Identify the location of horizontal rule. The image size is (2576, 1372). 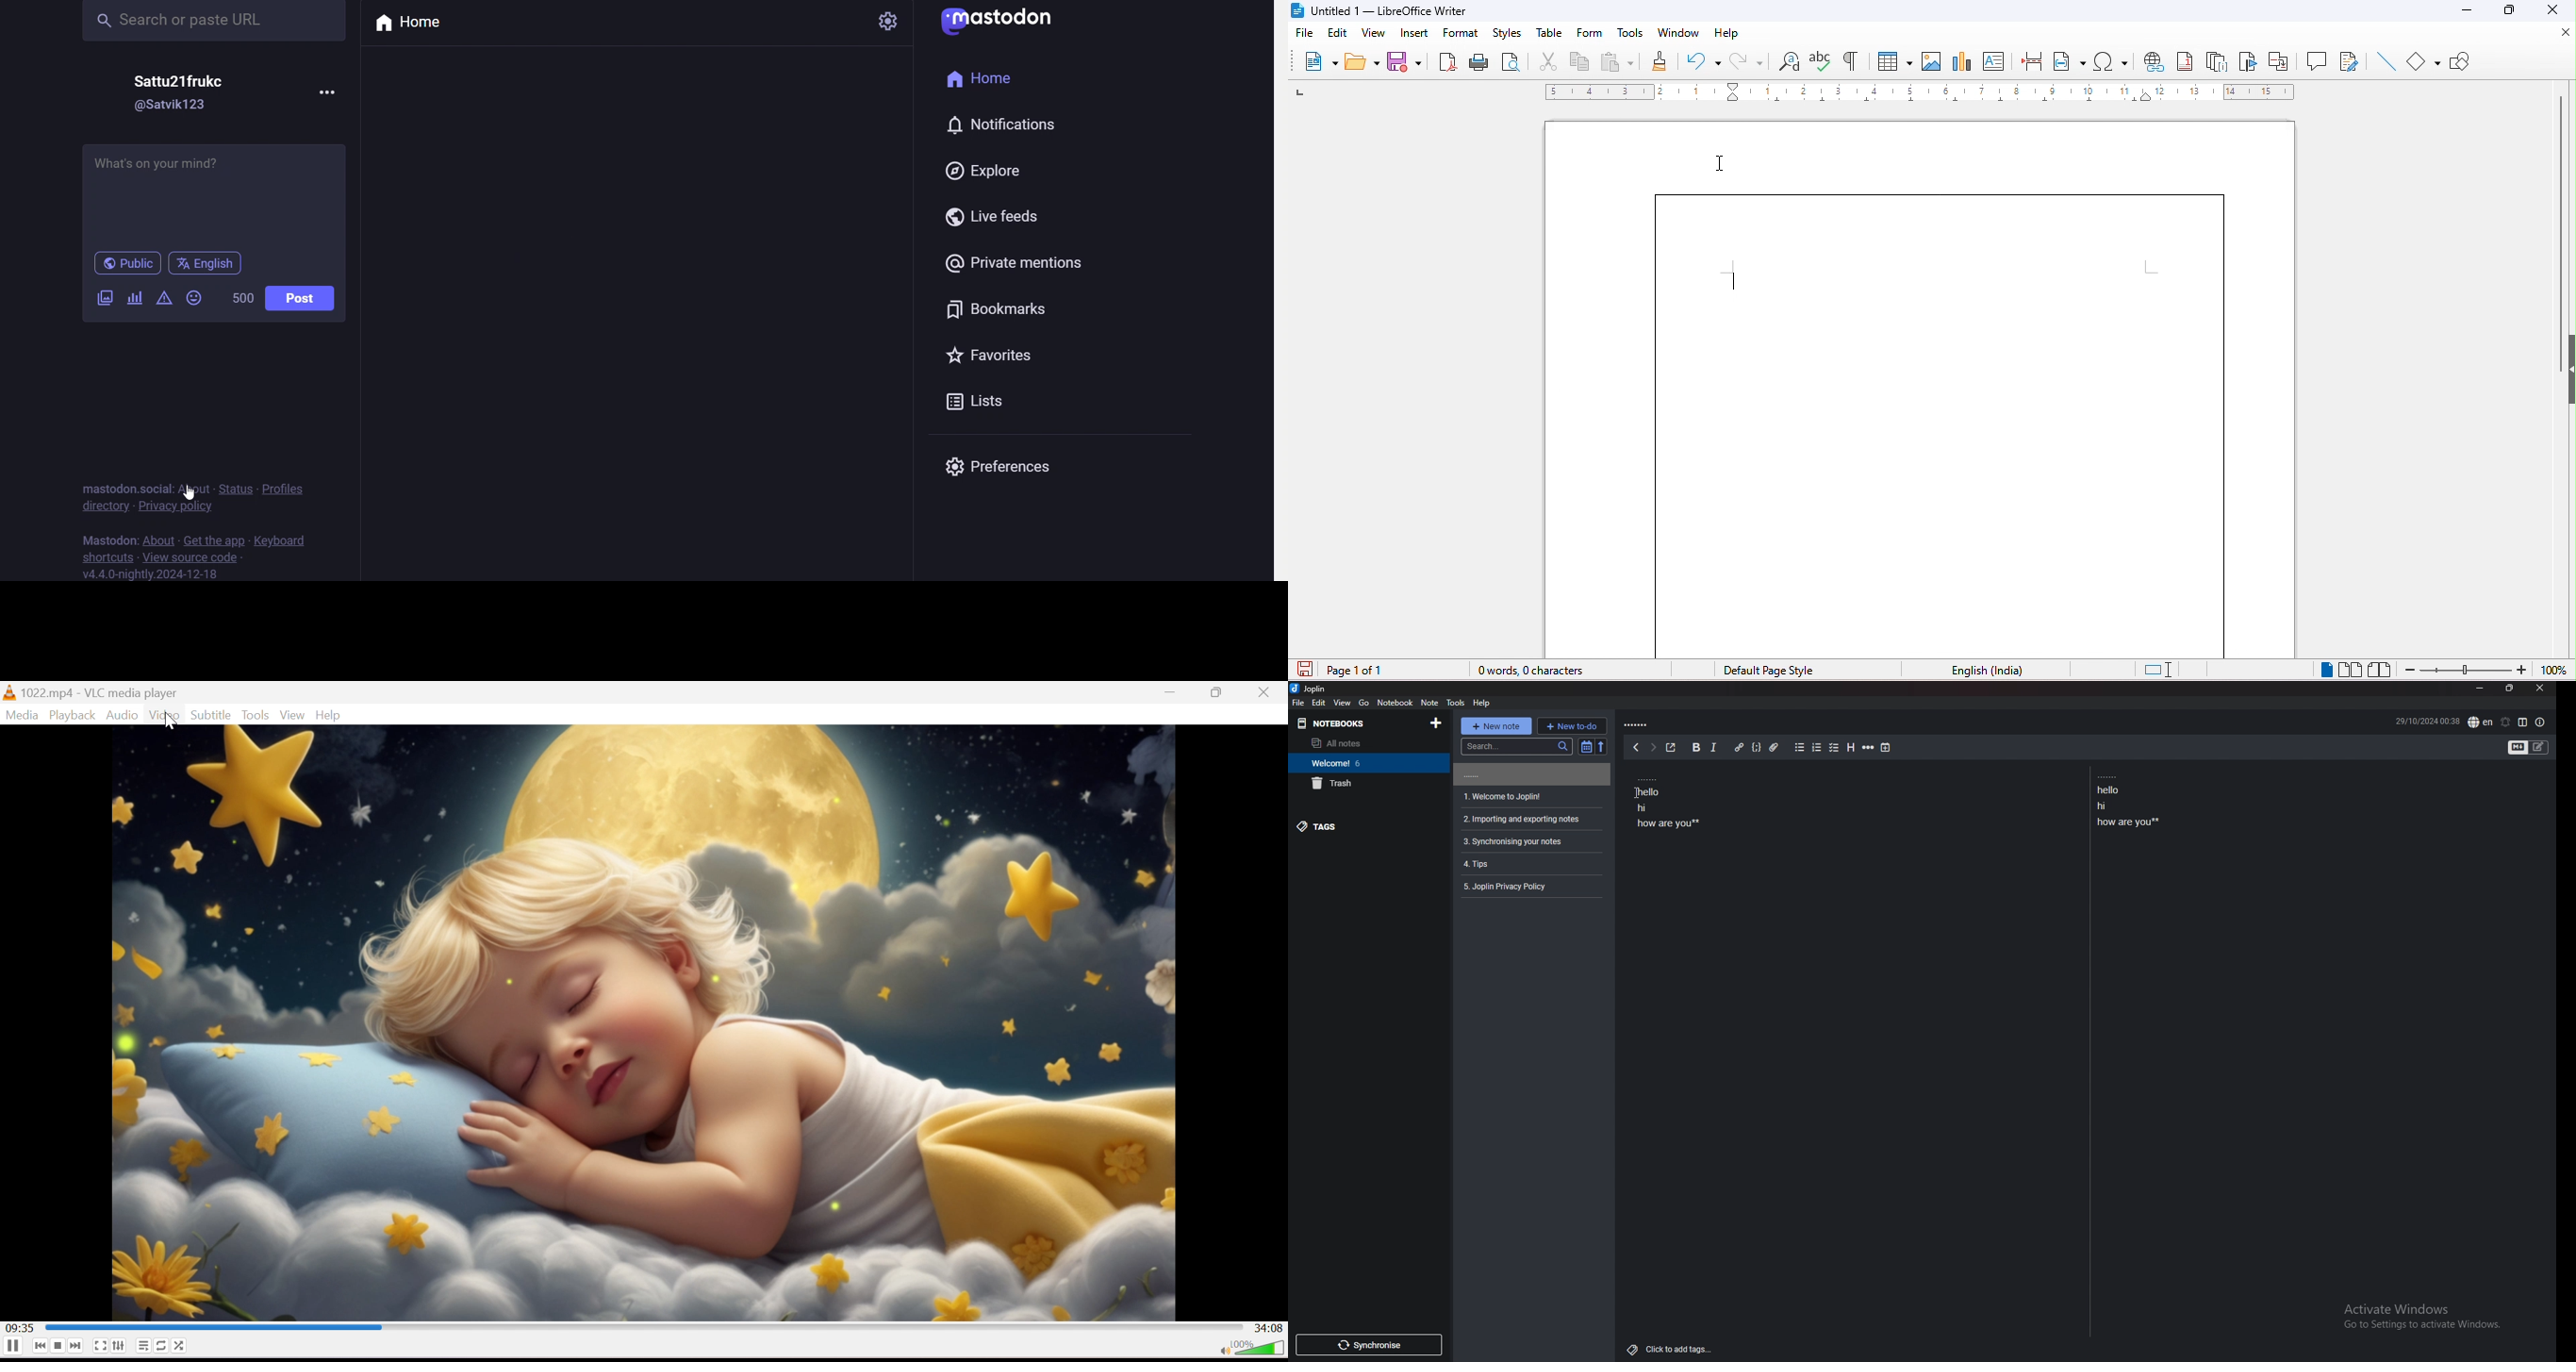
(1869, 746).